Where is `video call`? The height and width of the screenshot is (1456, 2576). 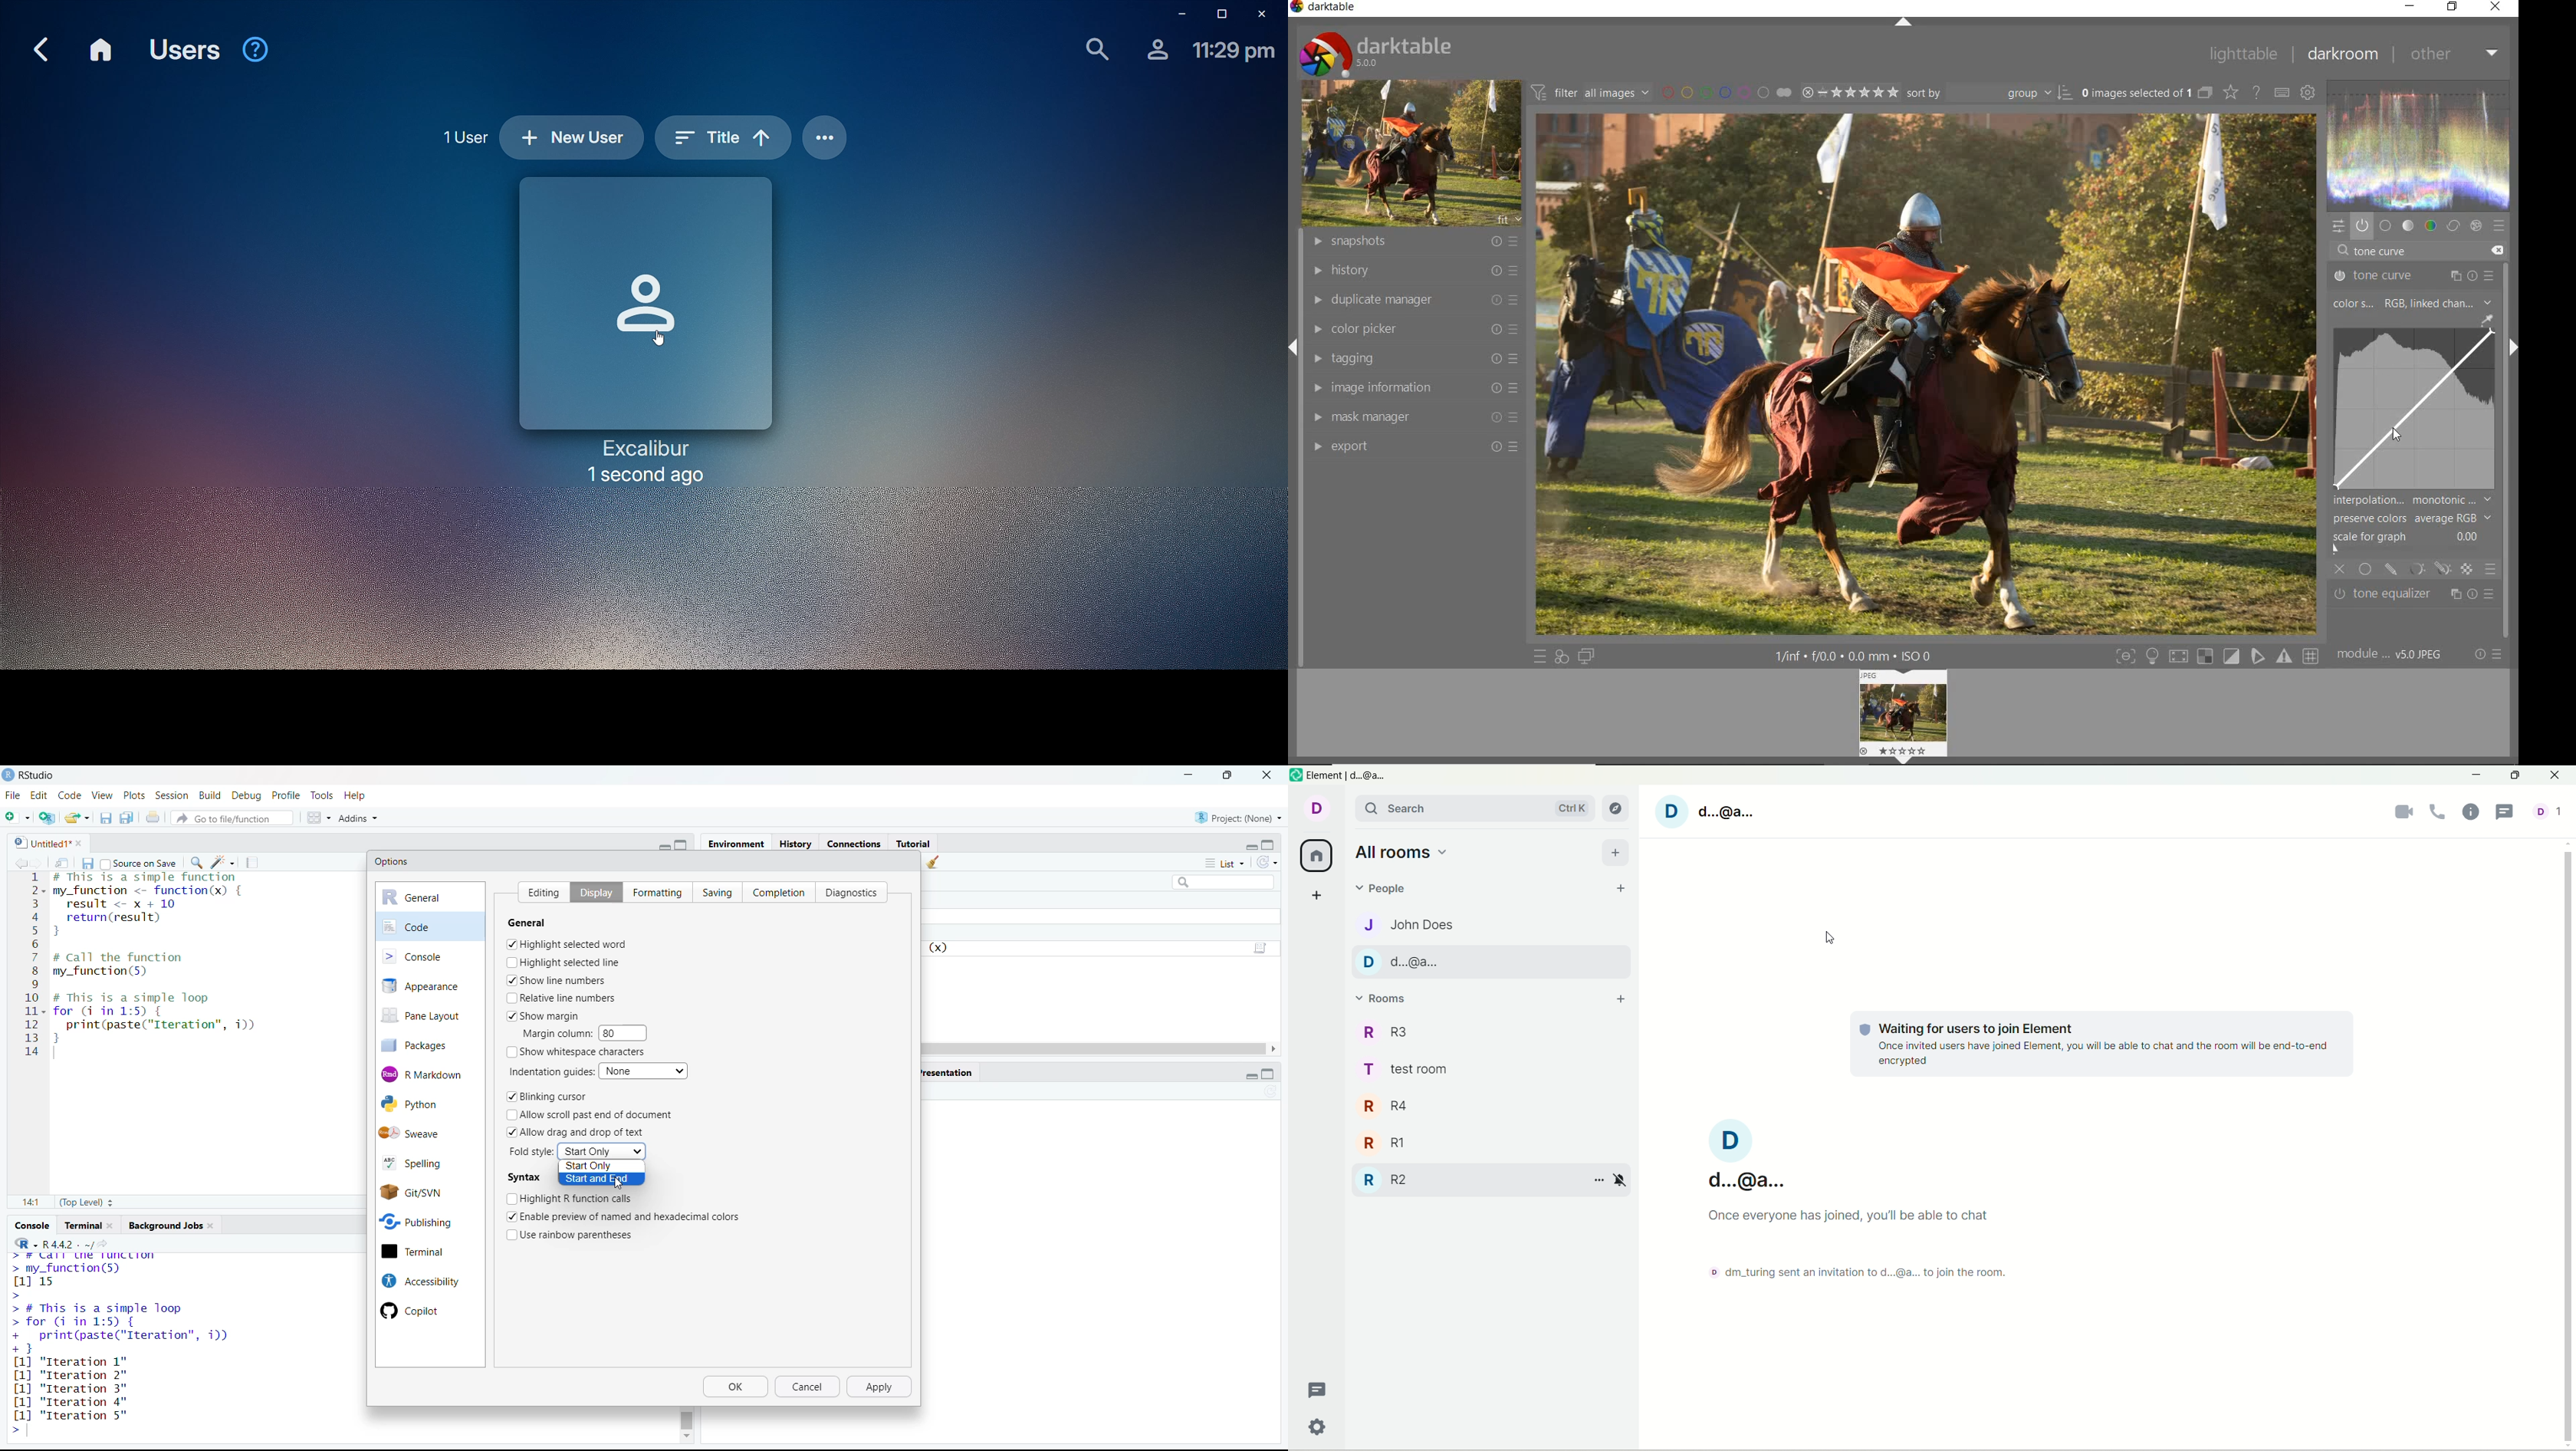 video call is located at coordinates (2404, 812).